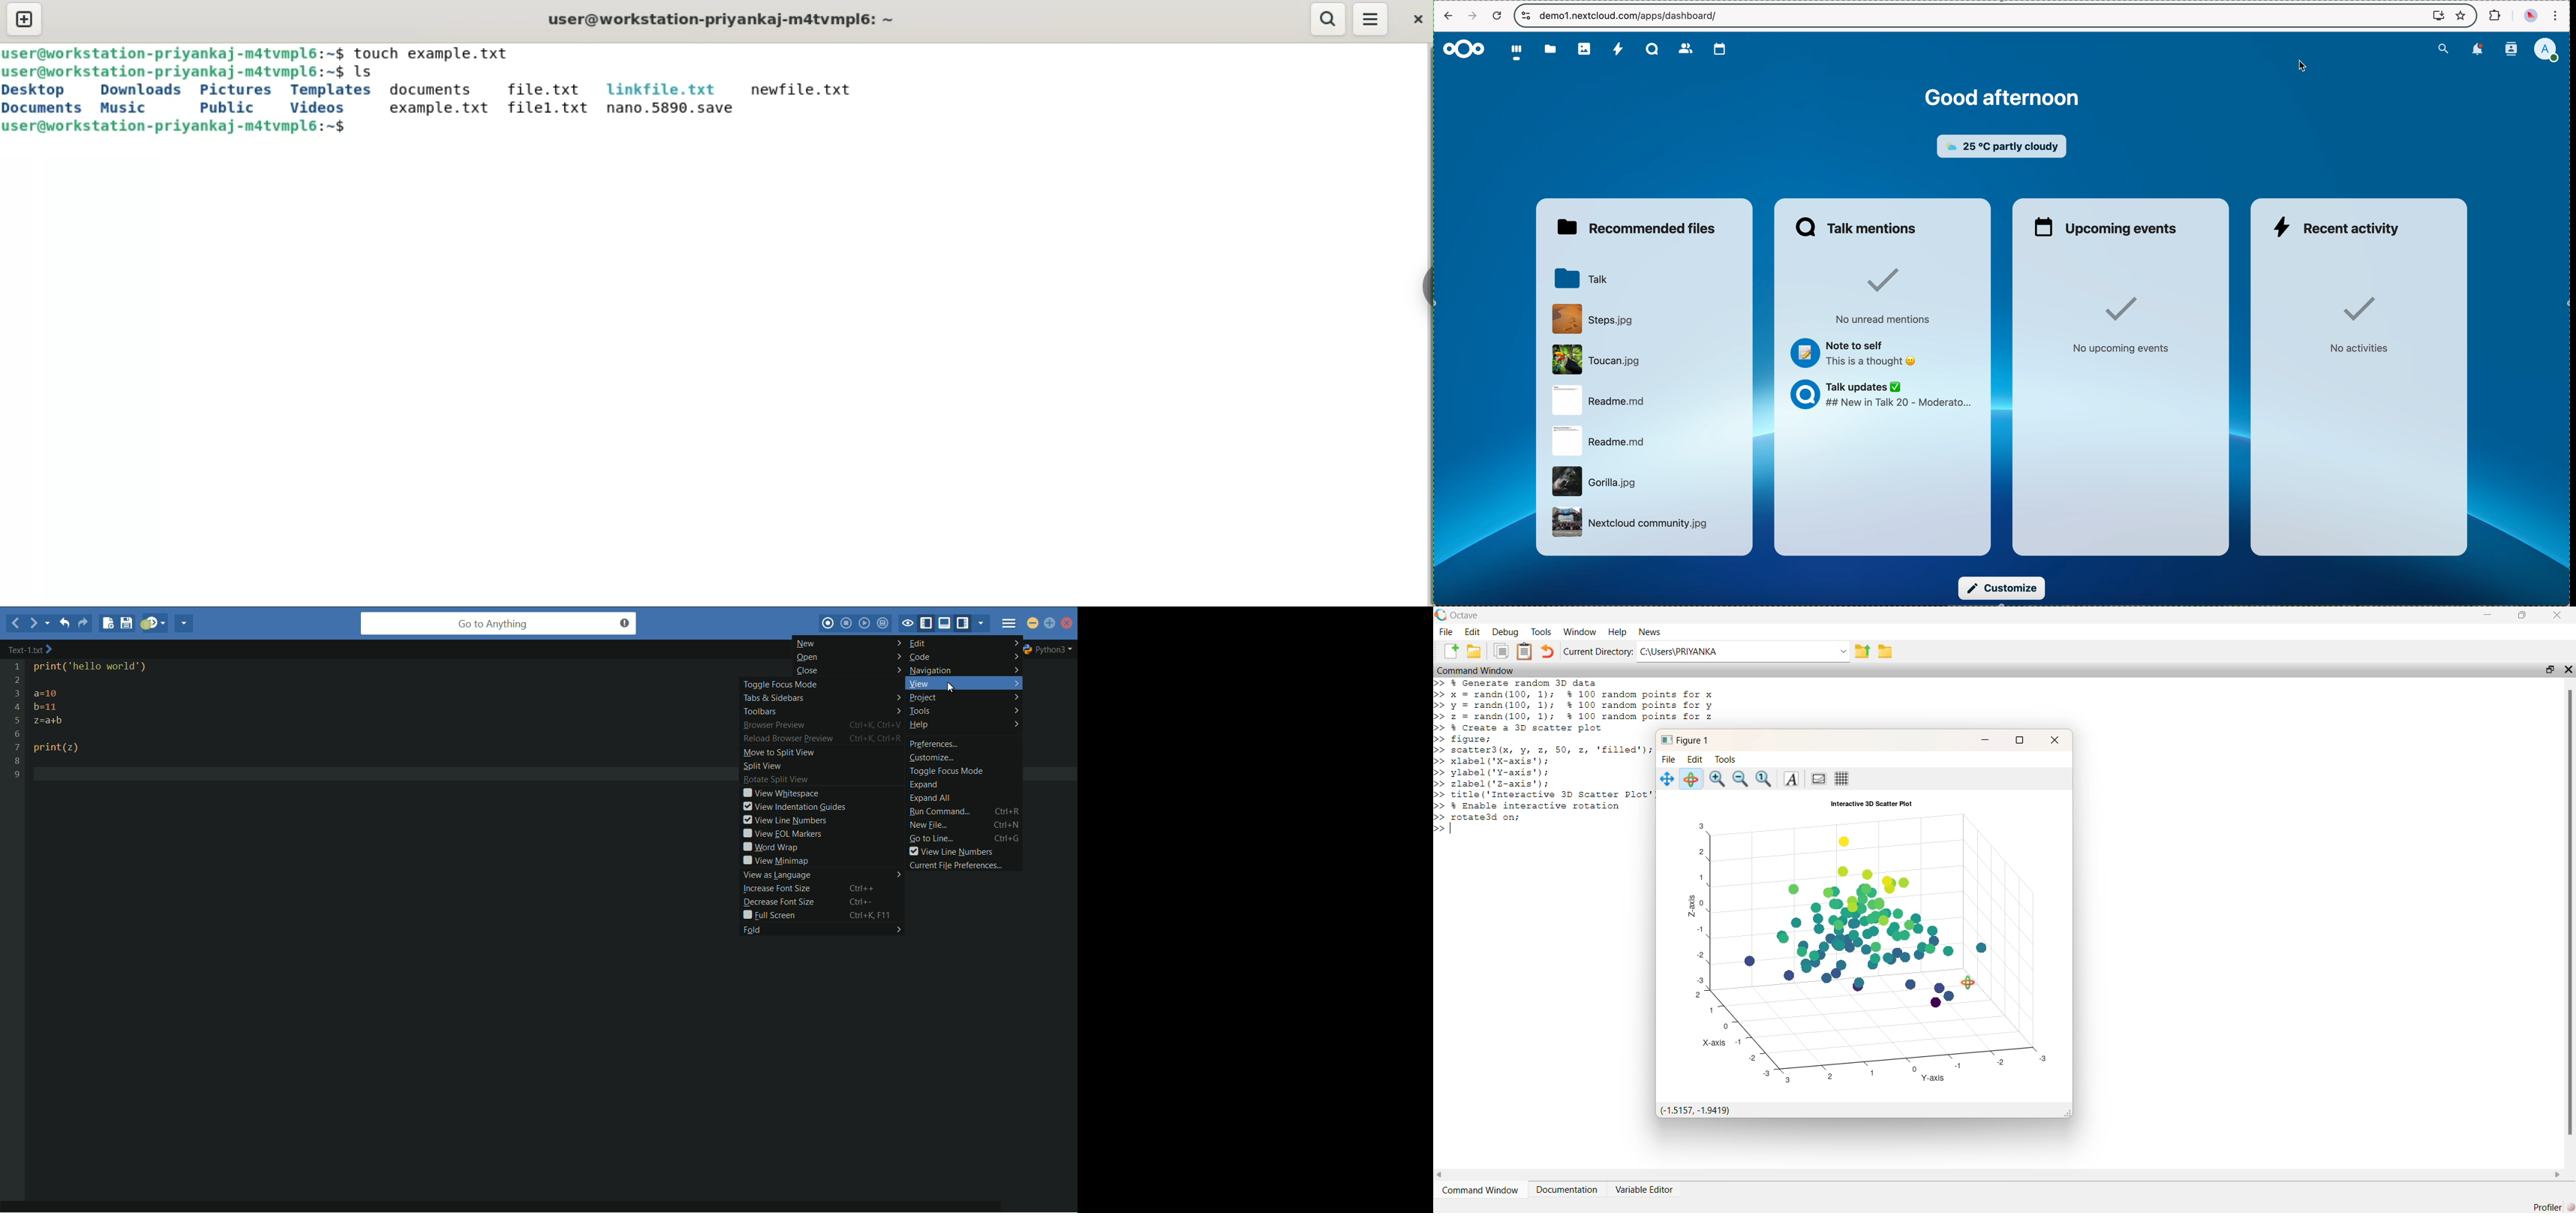  Describe the element at coordinates (2343, 226) in the screenshot. I see `recent activity` at that location.